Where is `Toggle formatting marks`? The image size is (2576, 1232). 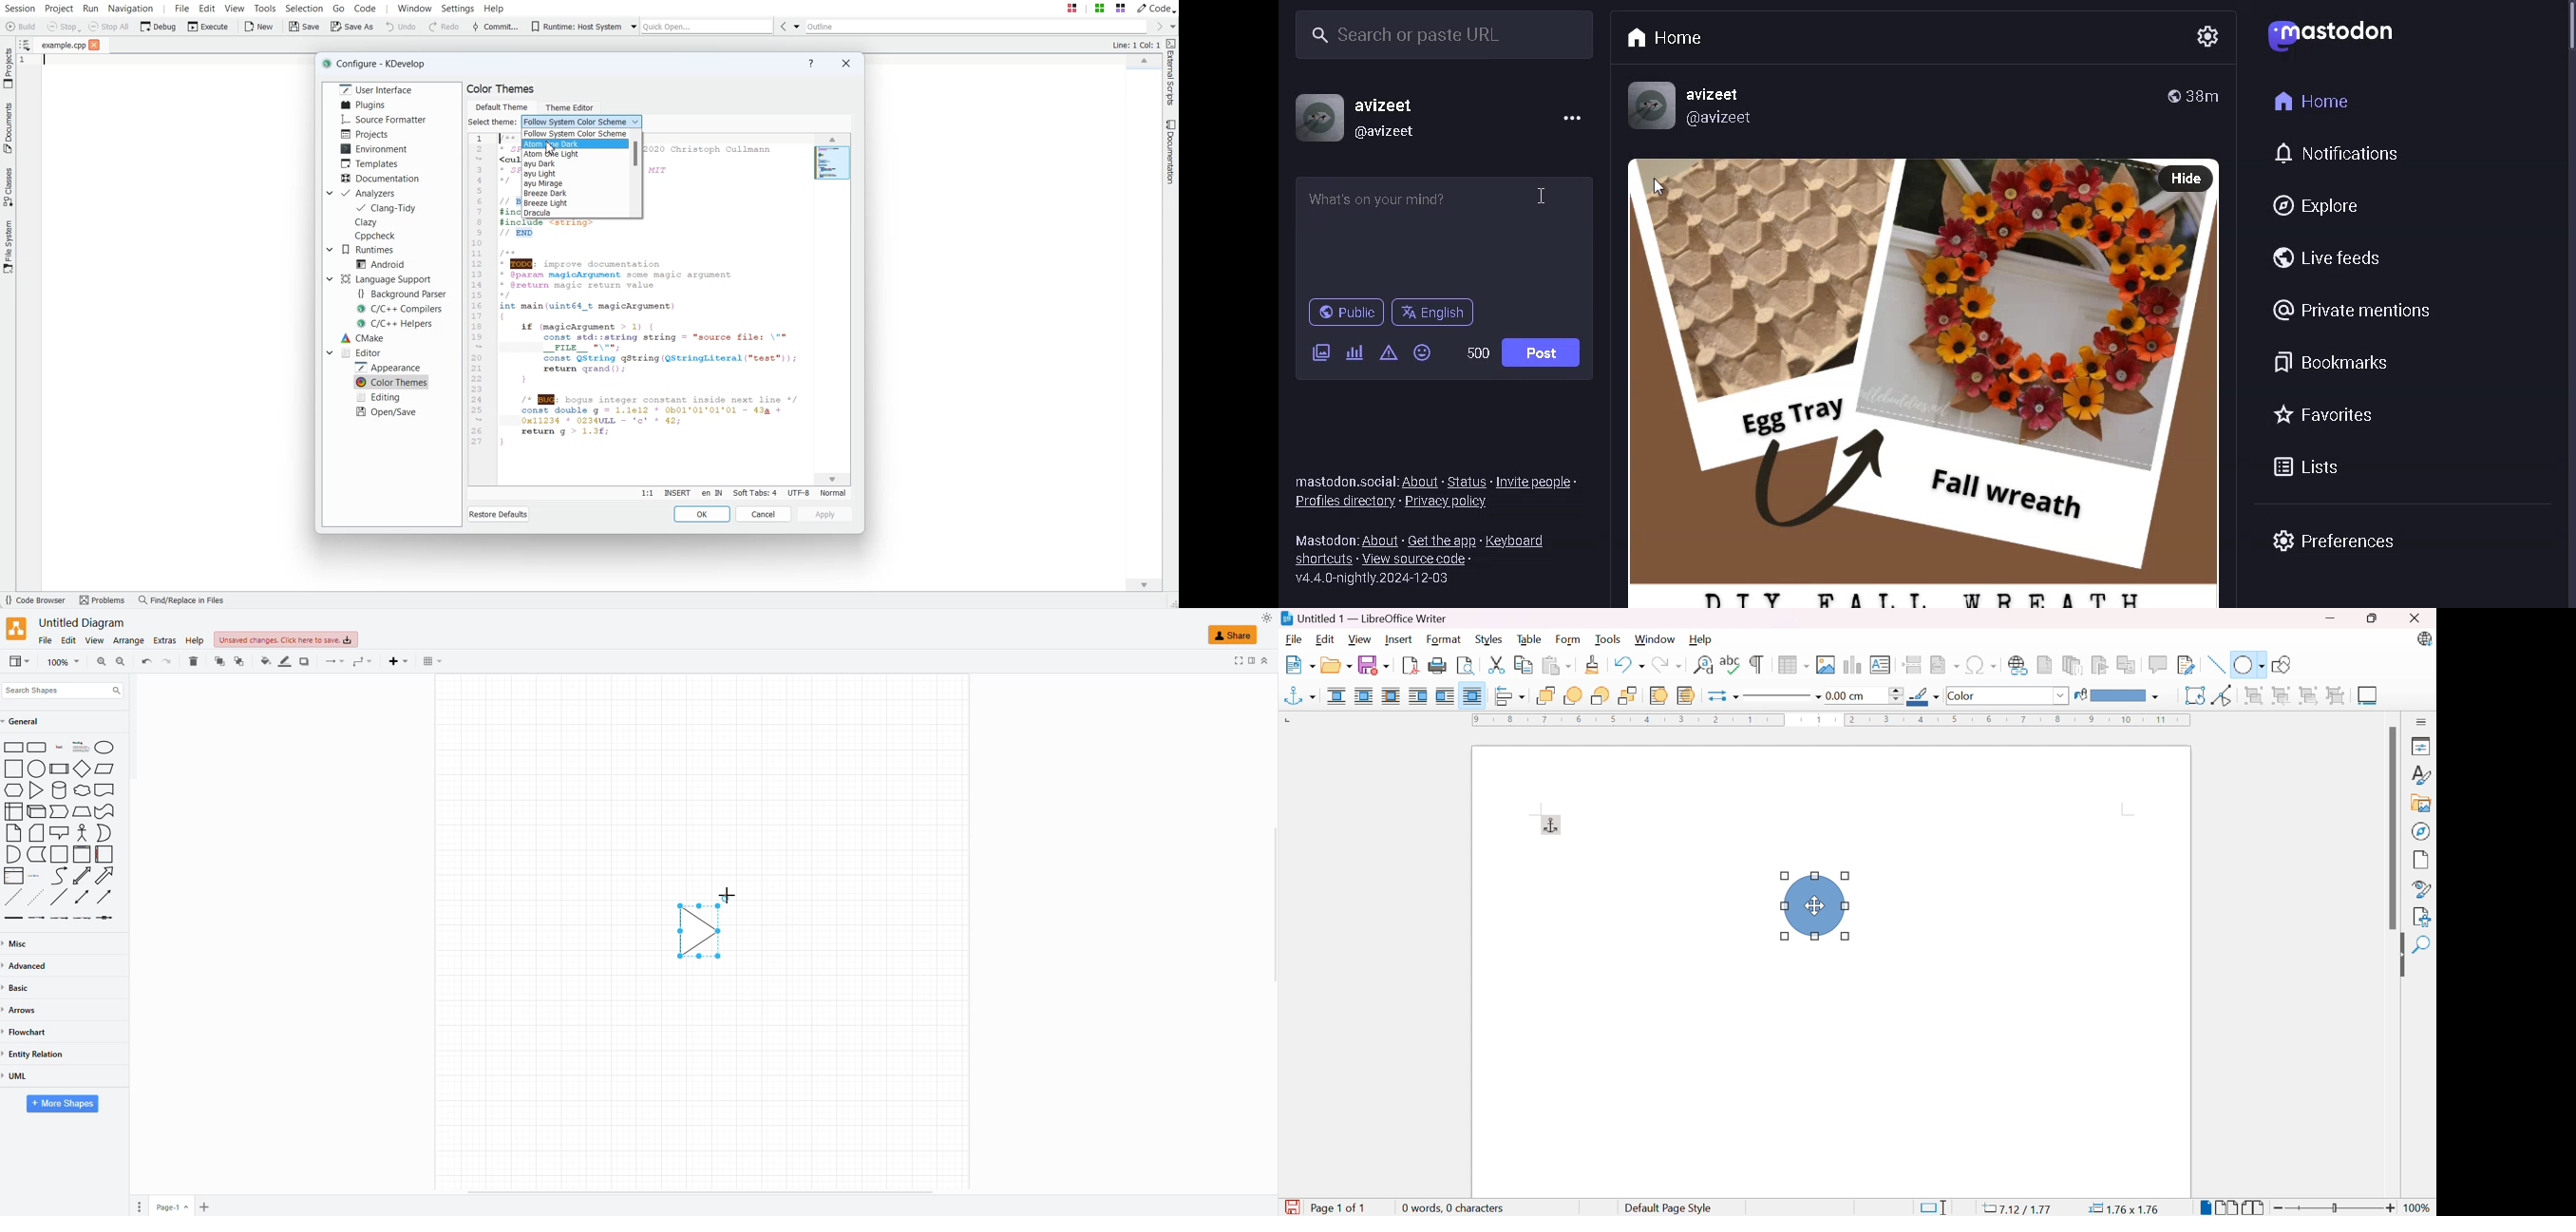
Toggle formatting marks is located at coordinates (1757, 665).